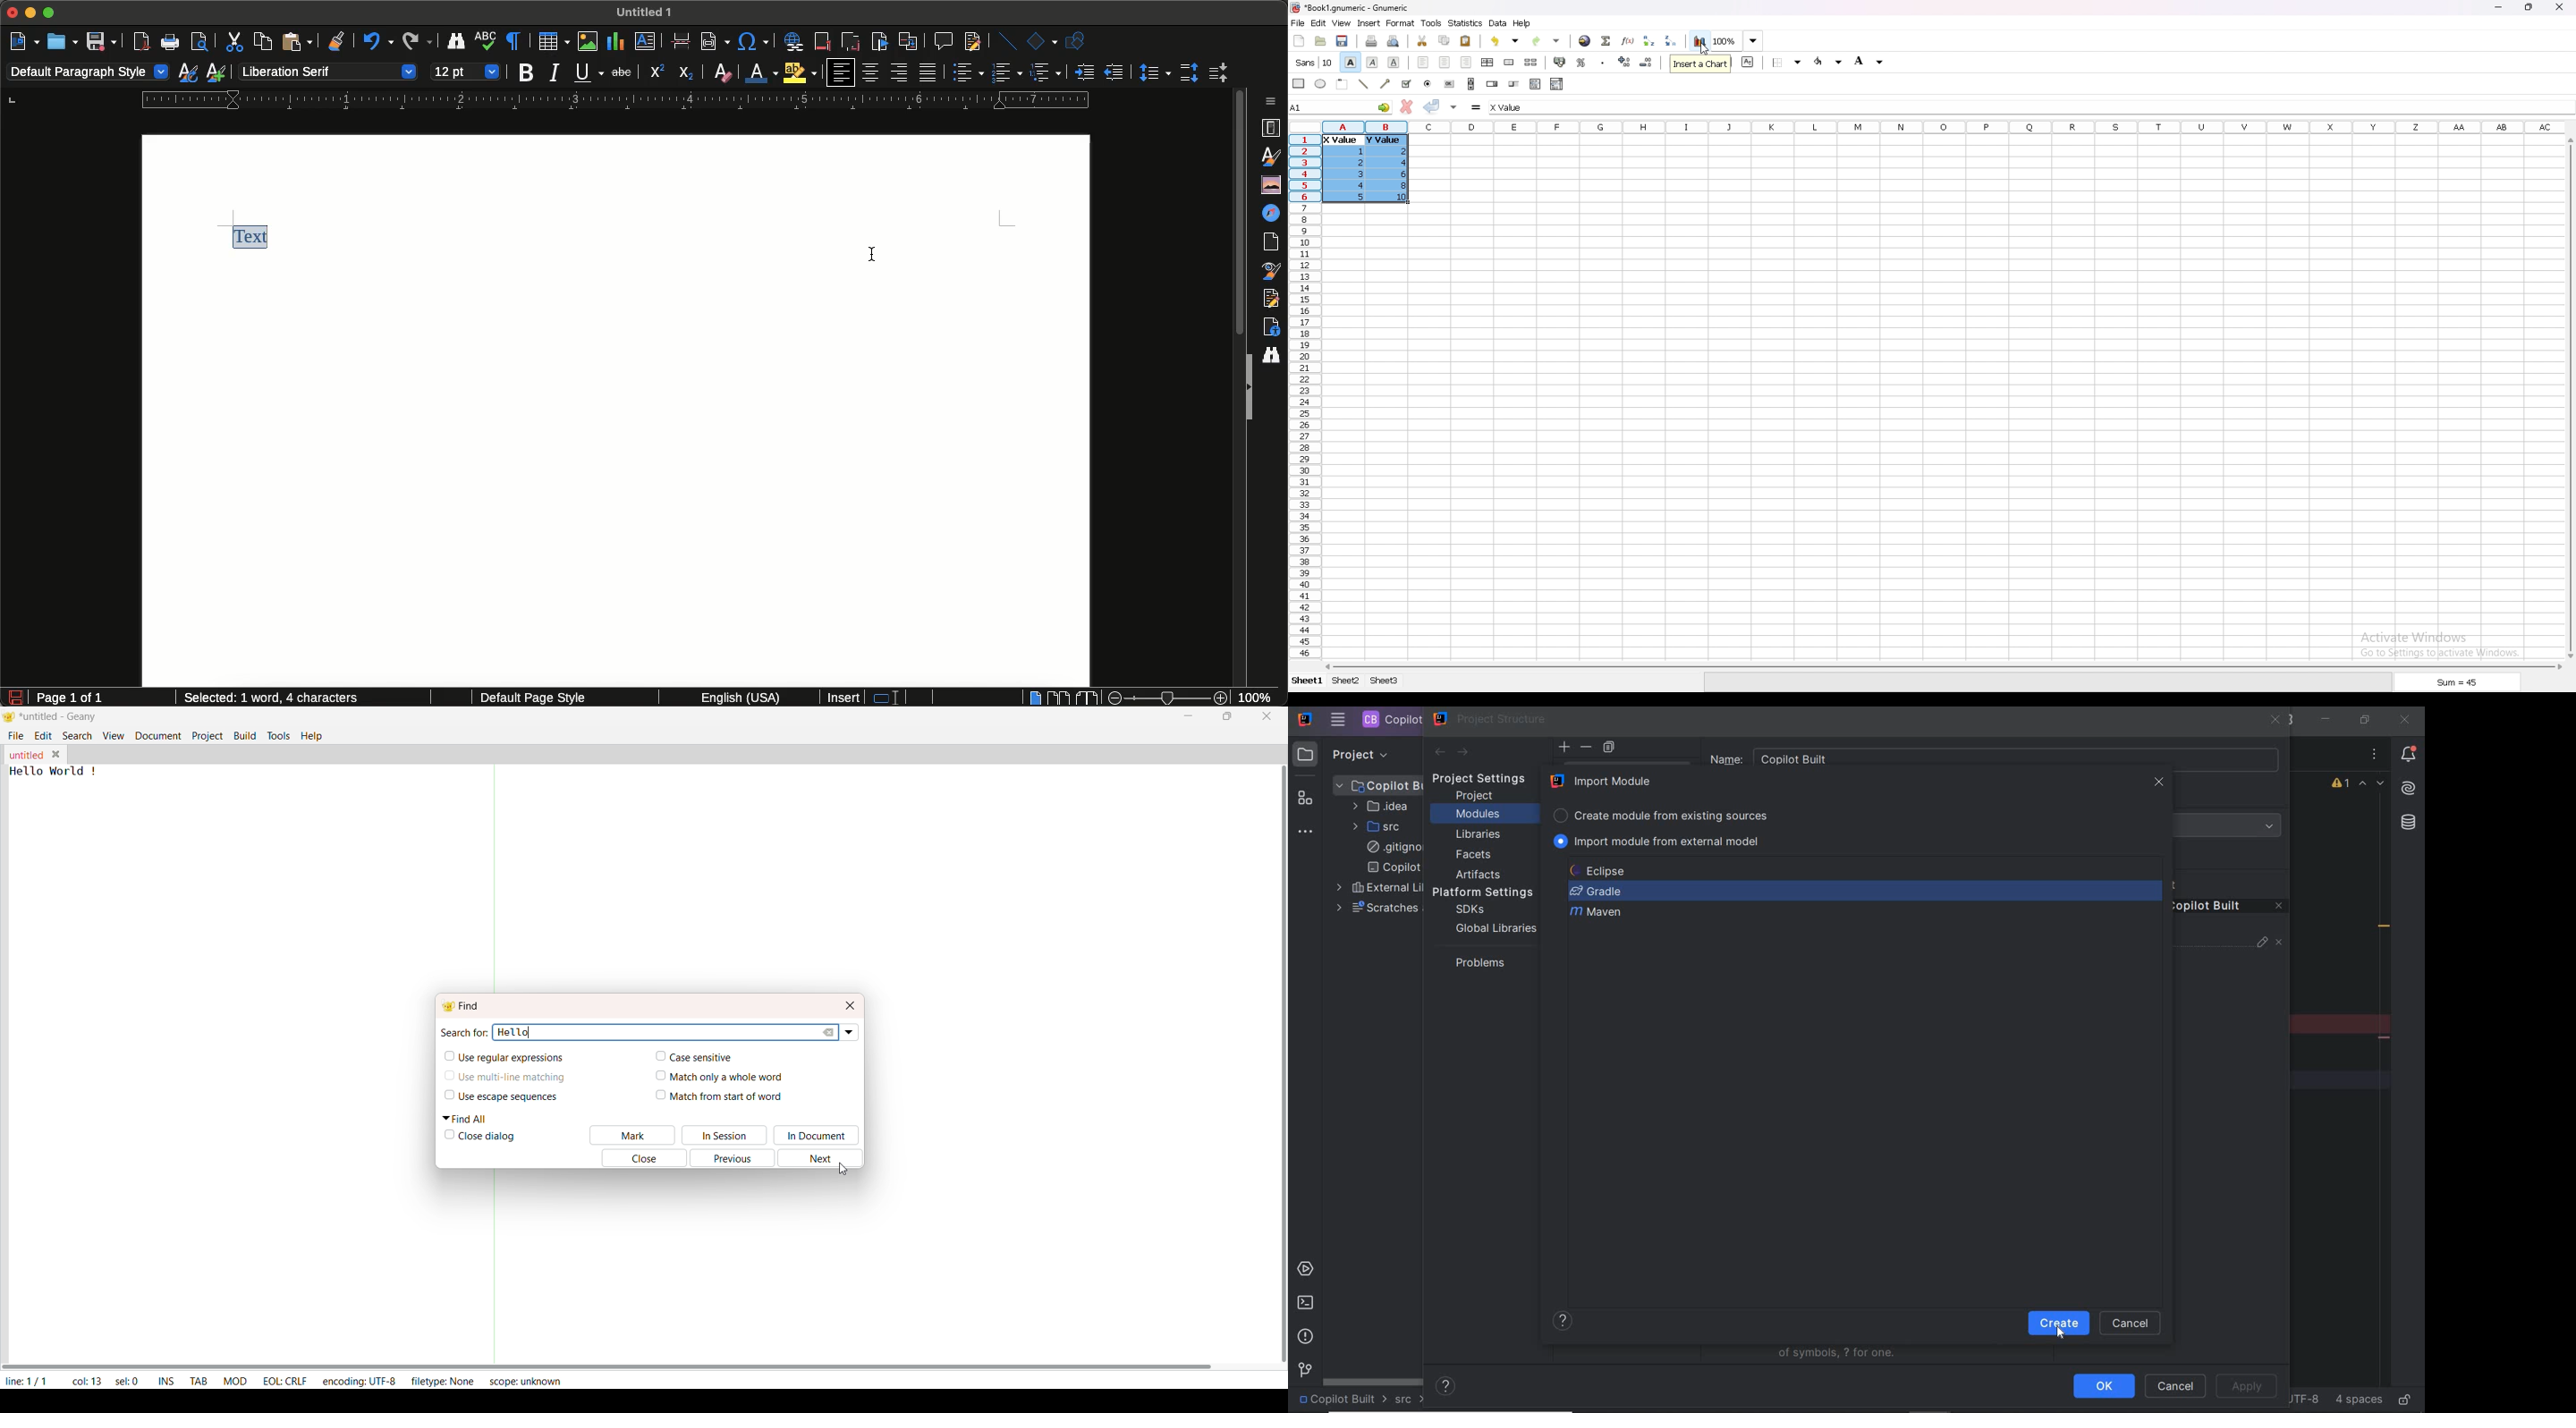 Image resolution: width=2576 pixels, height=1428 pixels. Describe the element at coordinates (877, 252) in the screenshot. I see `Cursor on page for clicking` at that location.